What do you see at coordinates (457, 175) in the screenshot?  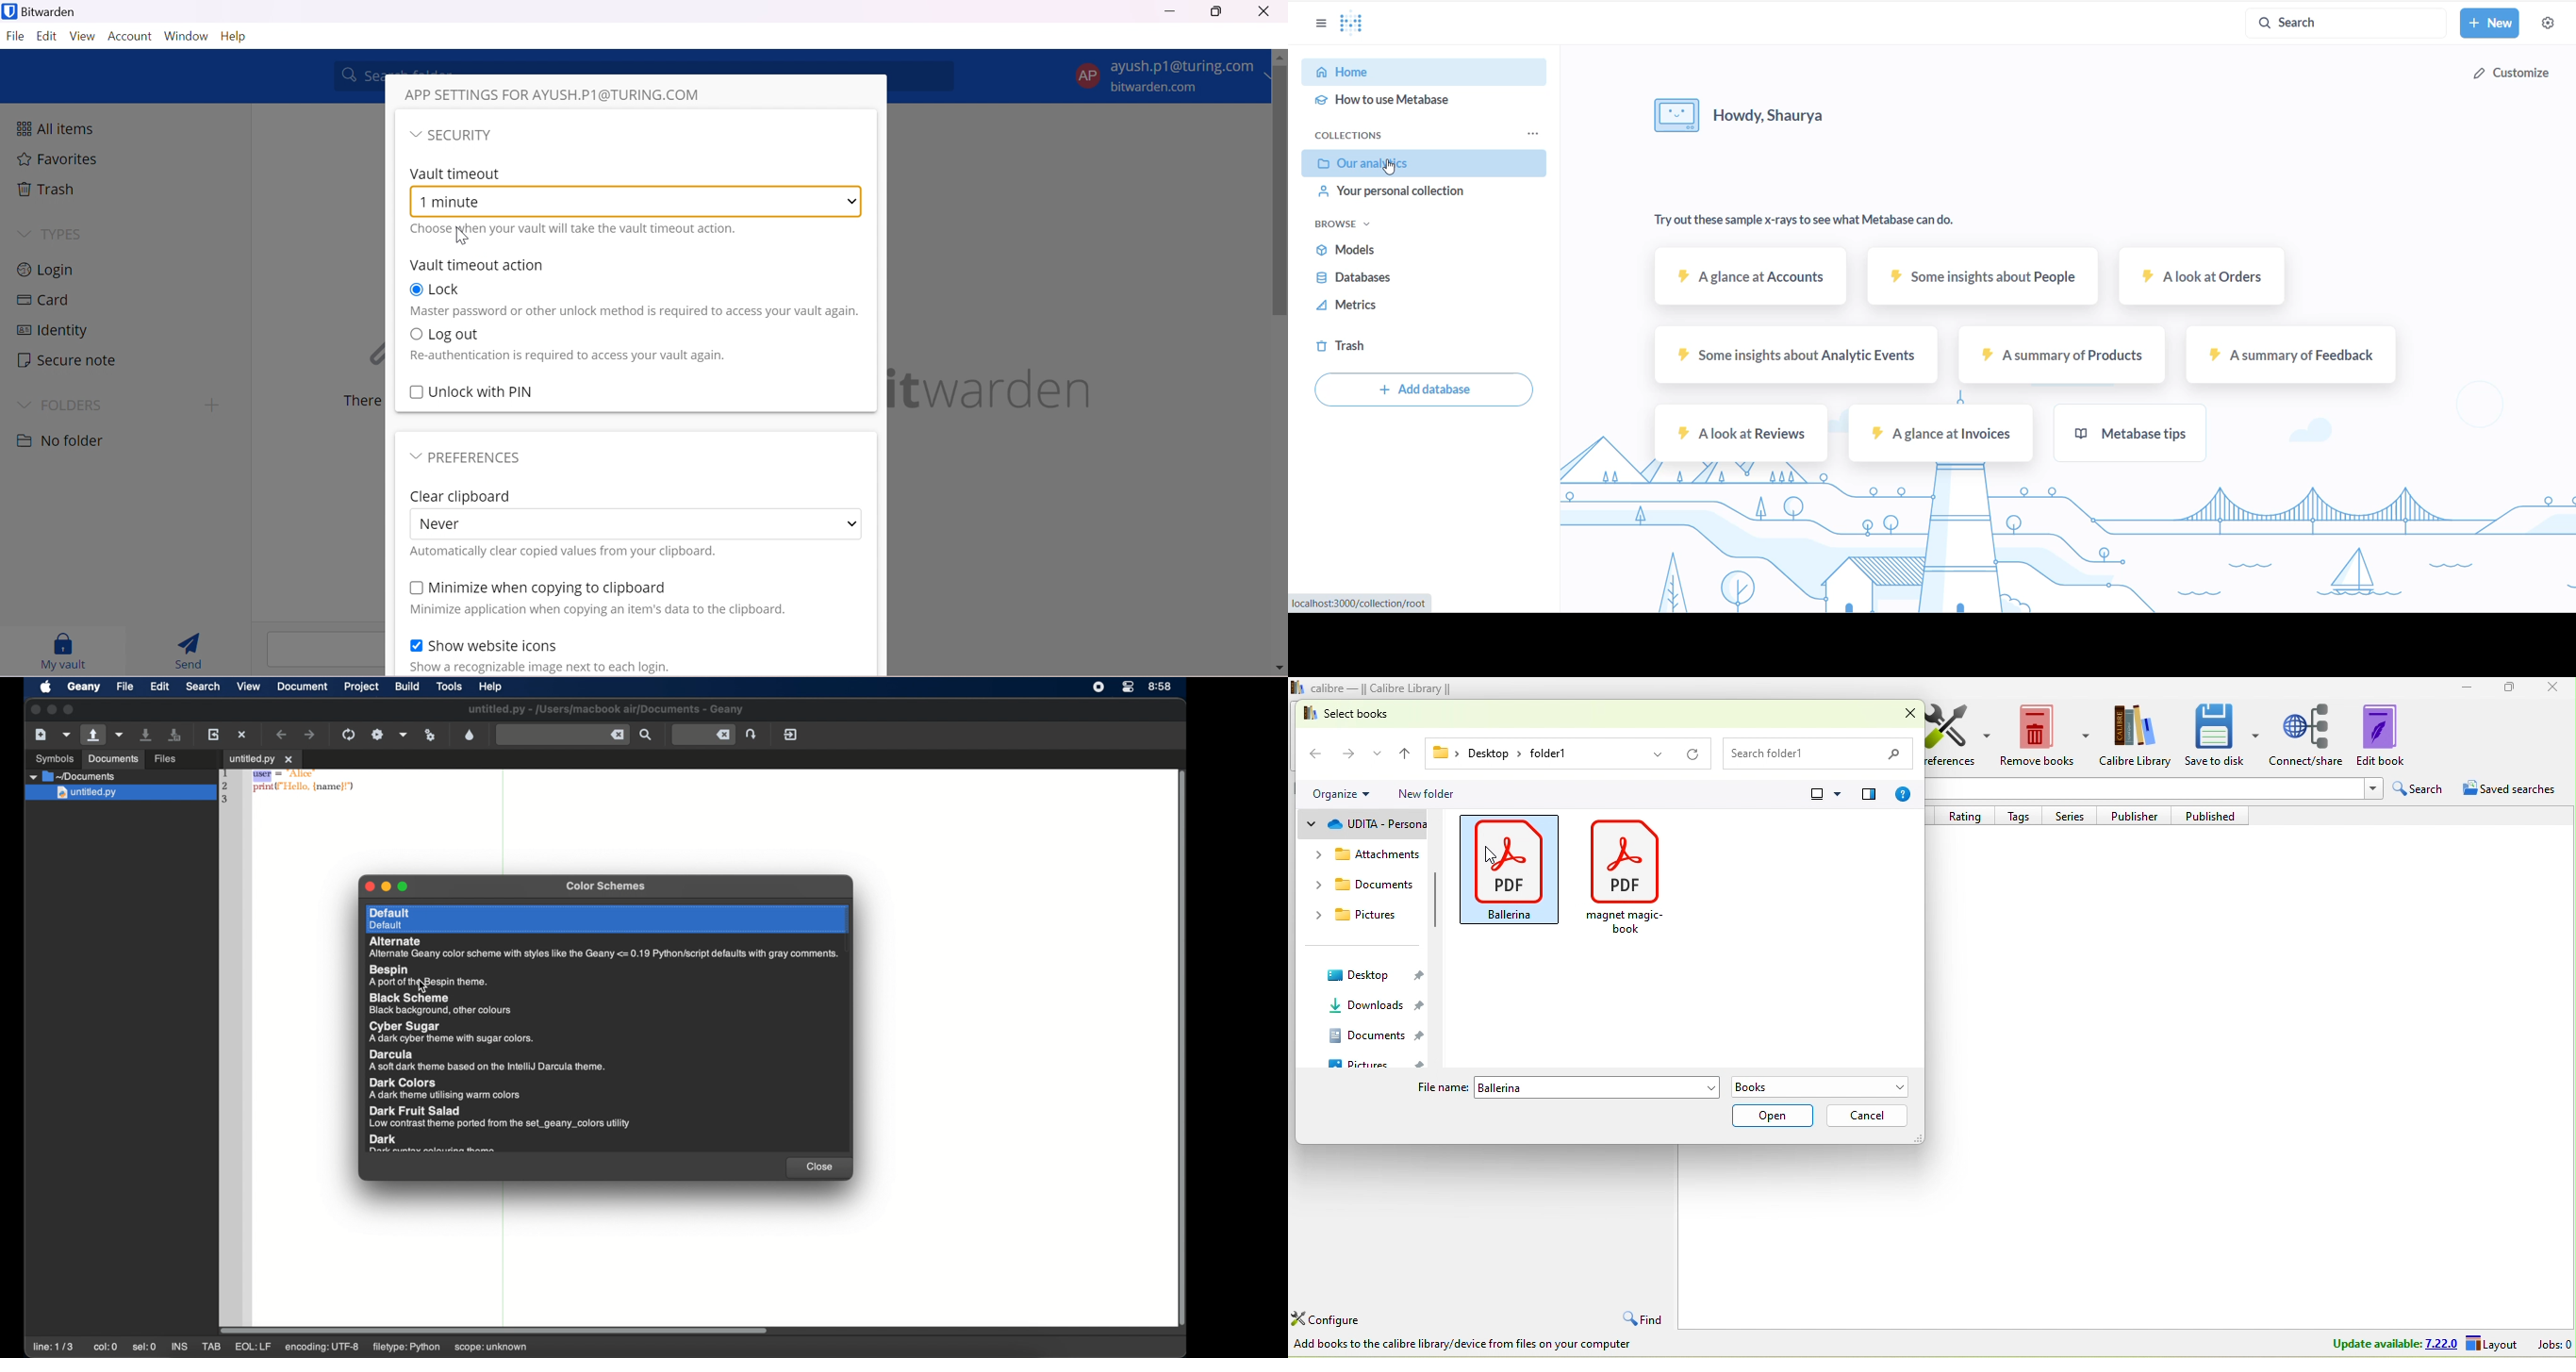 I see `Vault timeout` at bounding box center [457, 175].